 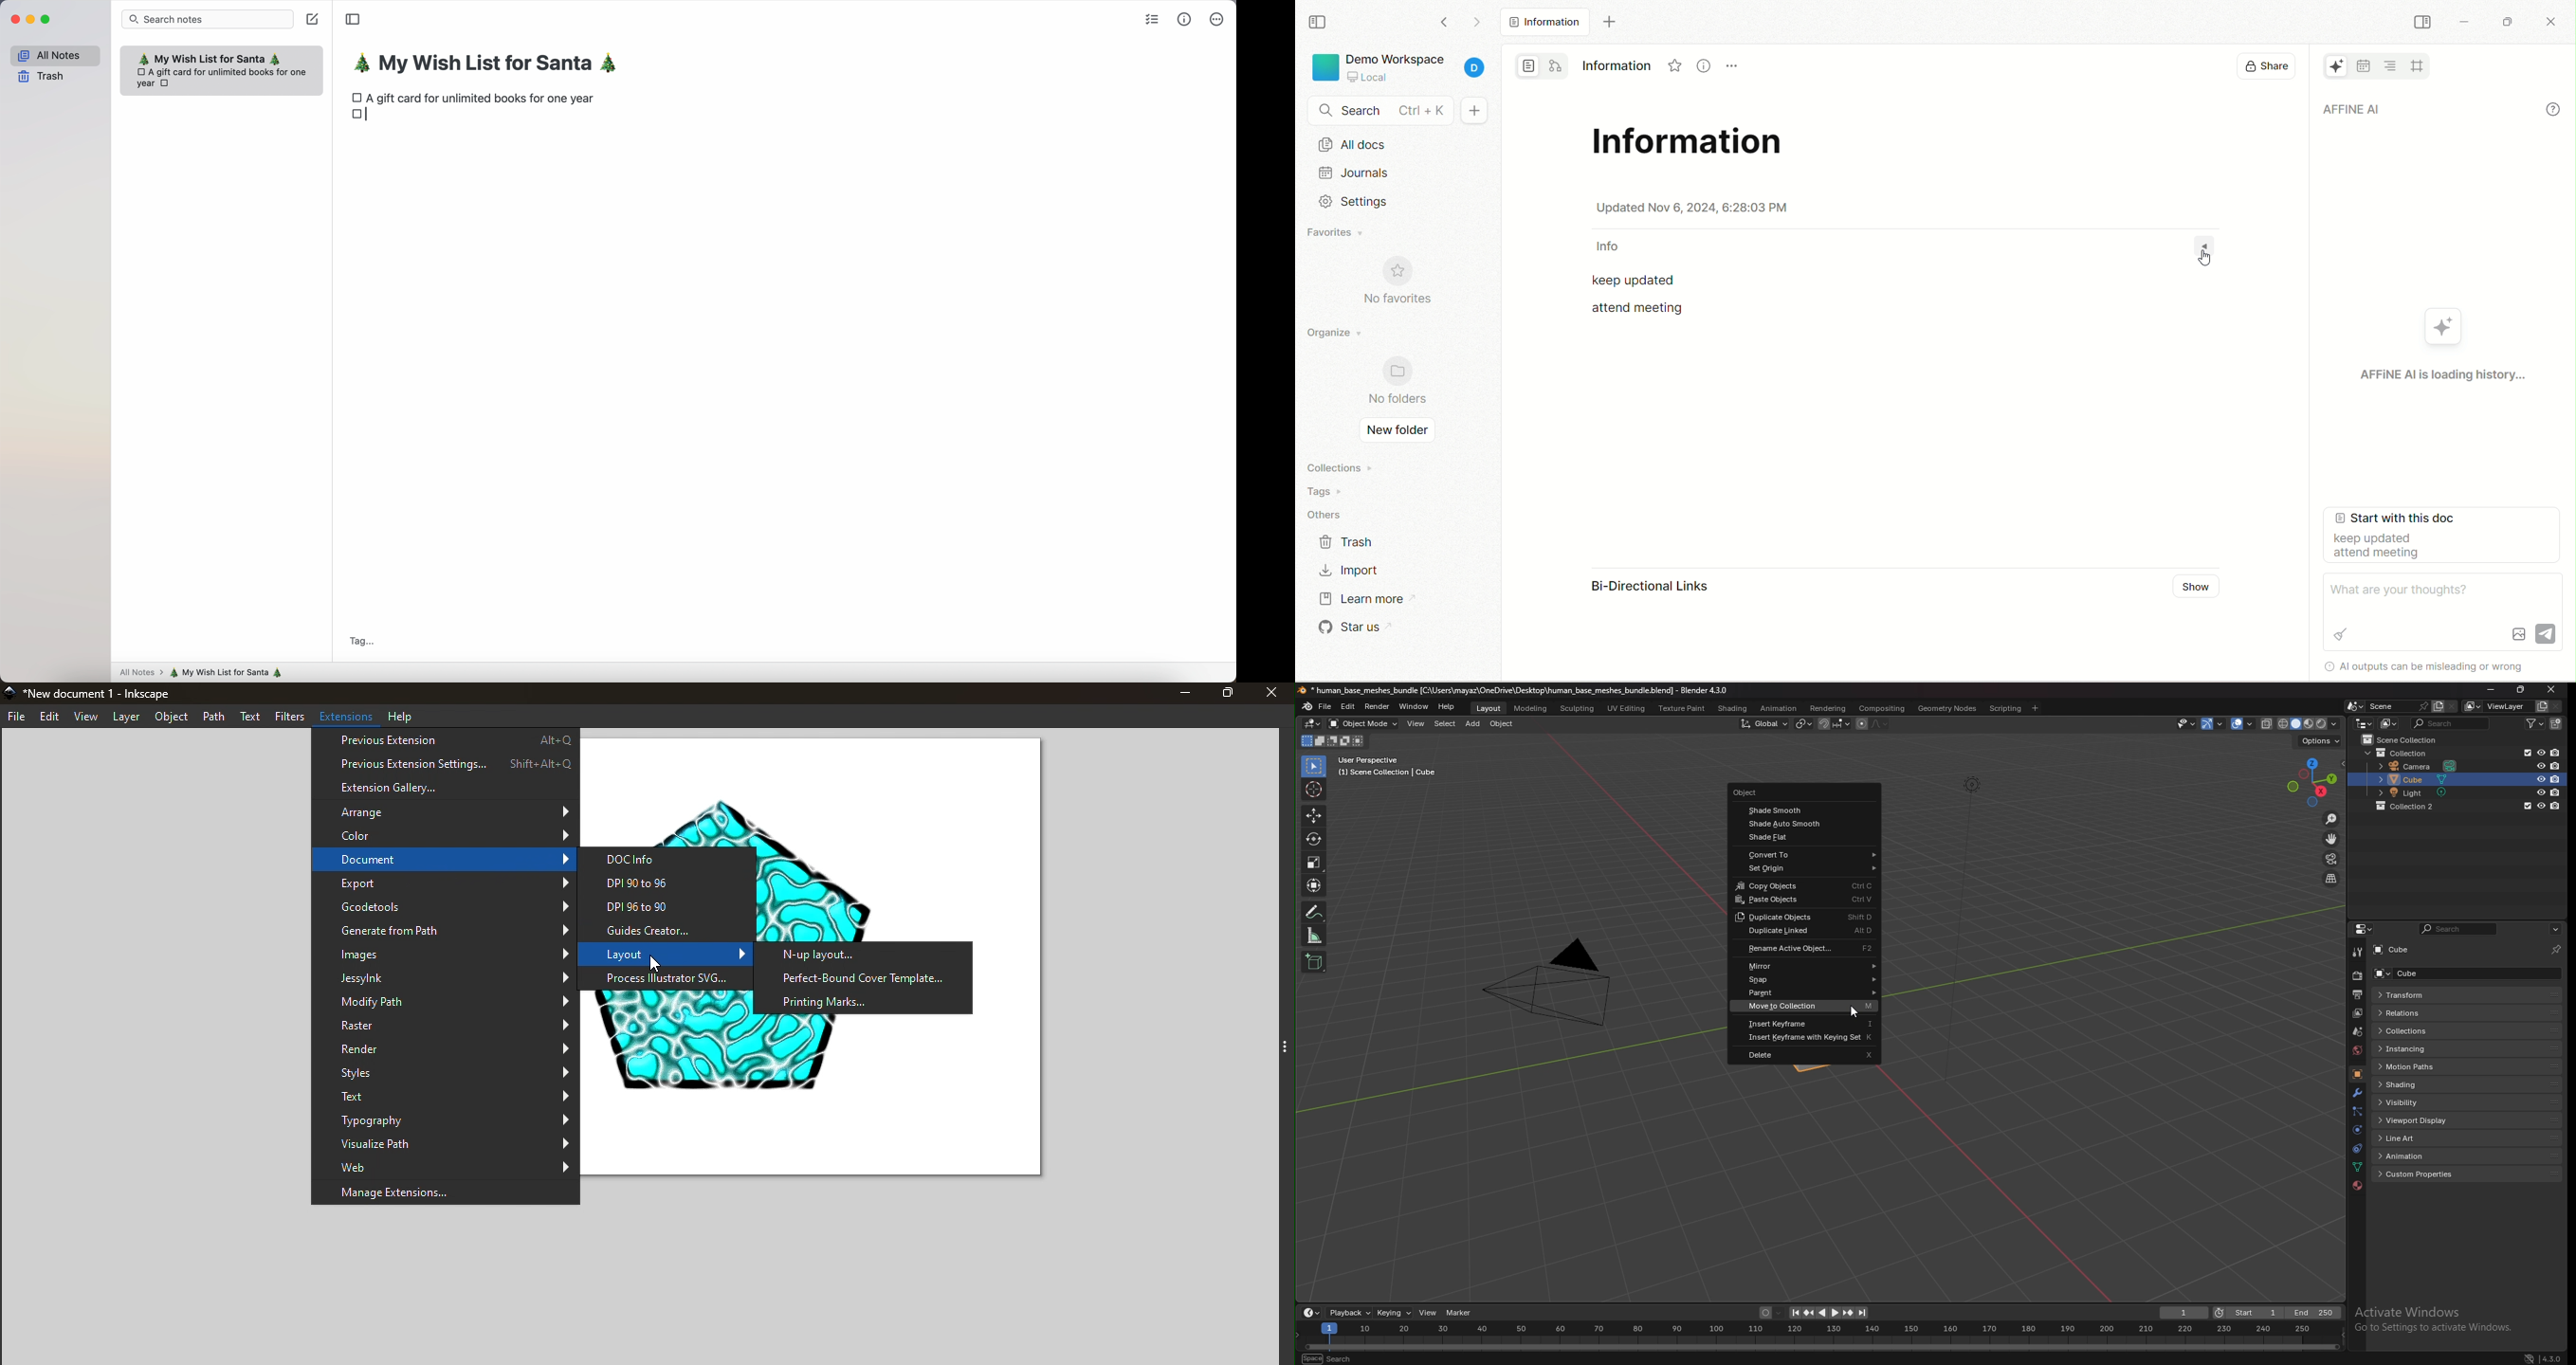 What do you see at coordinates (1556, 65) in the screenshot?
I see `edgeless mode` at bounding box center [1556, 65].